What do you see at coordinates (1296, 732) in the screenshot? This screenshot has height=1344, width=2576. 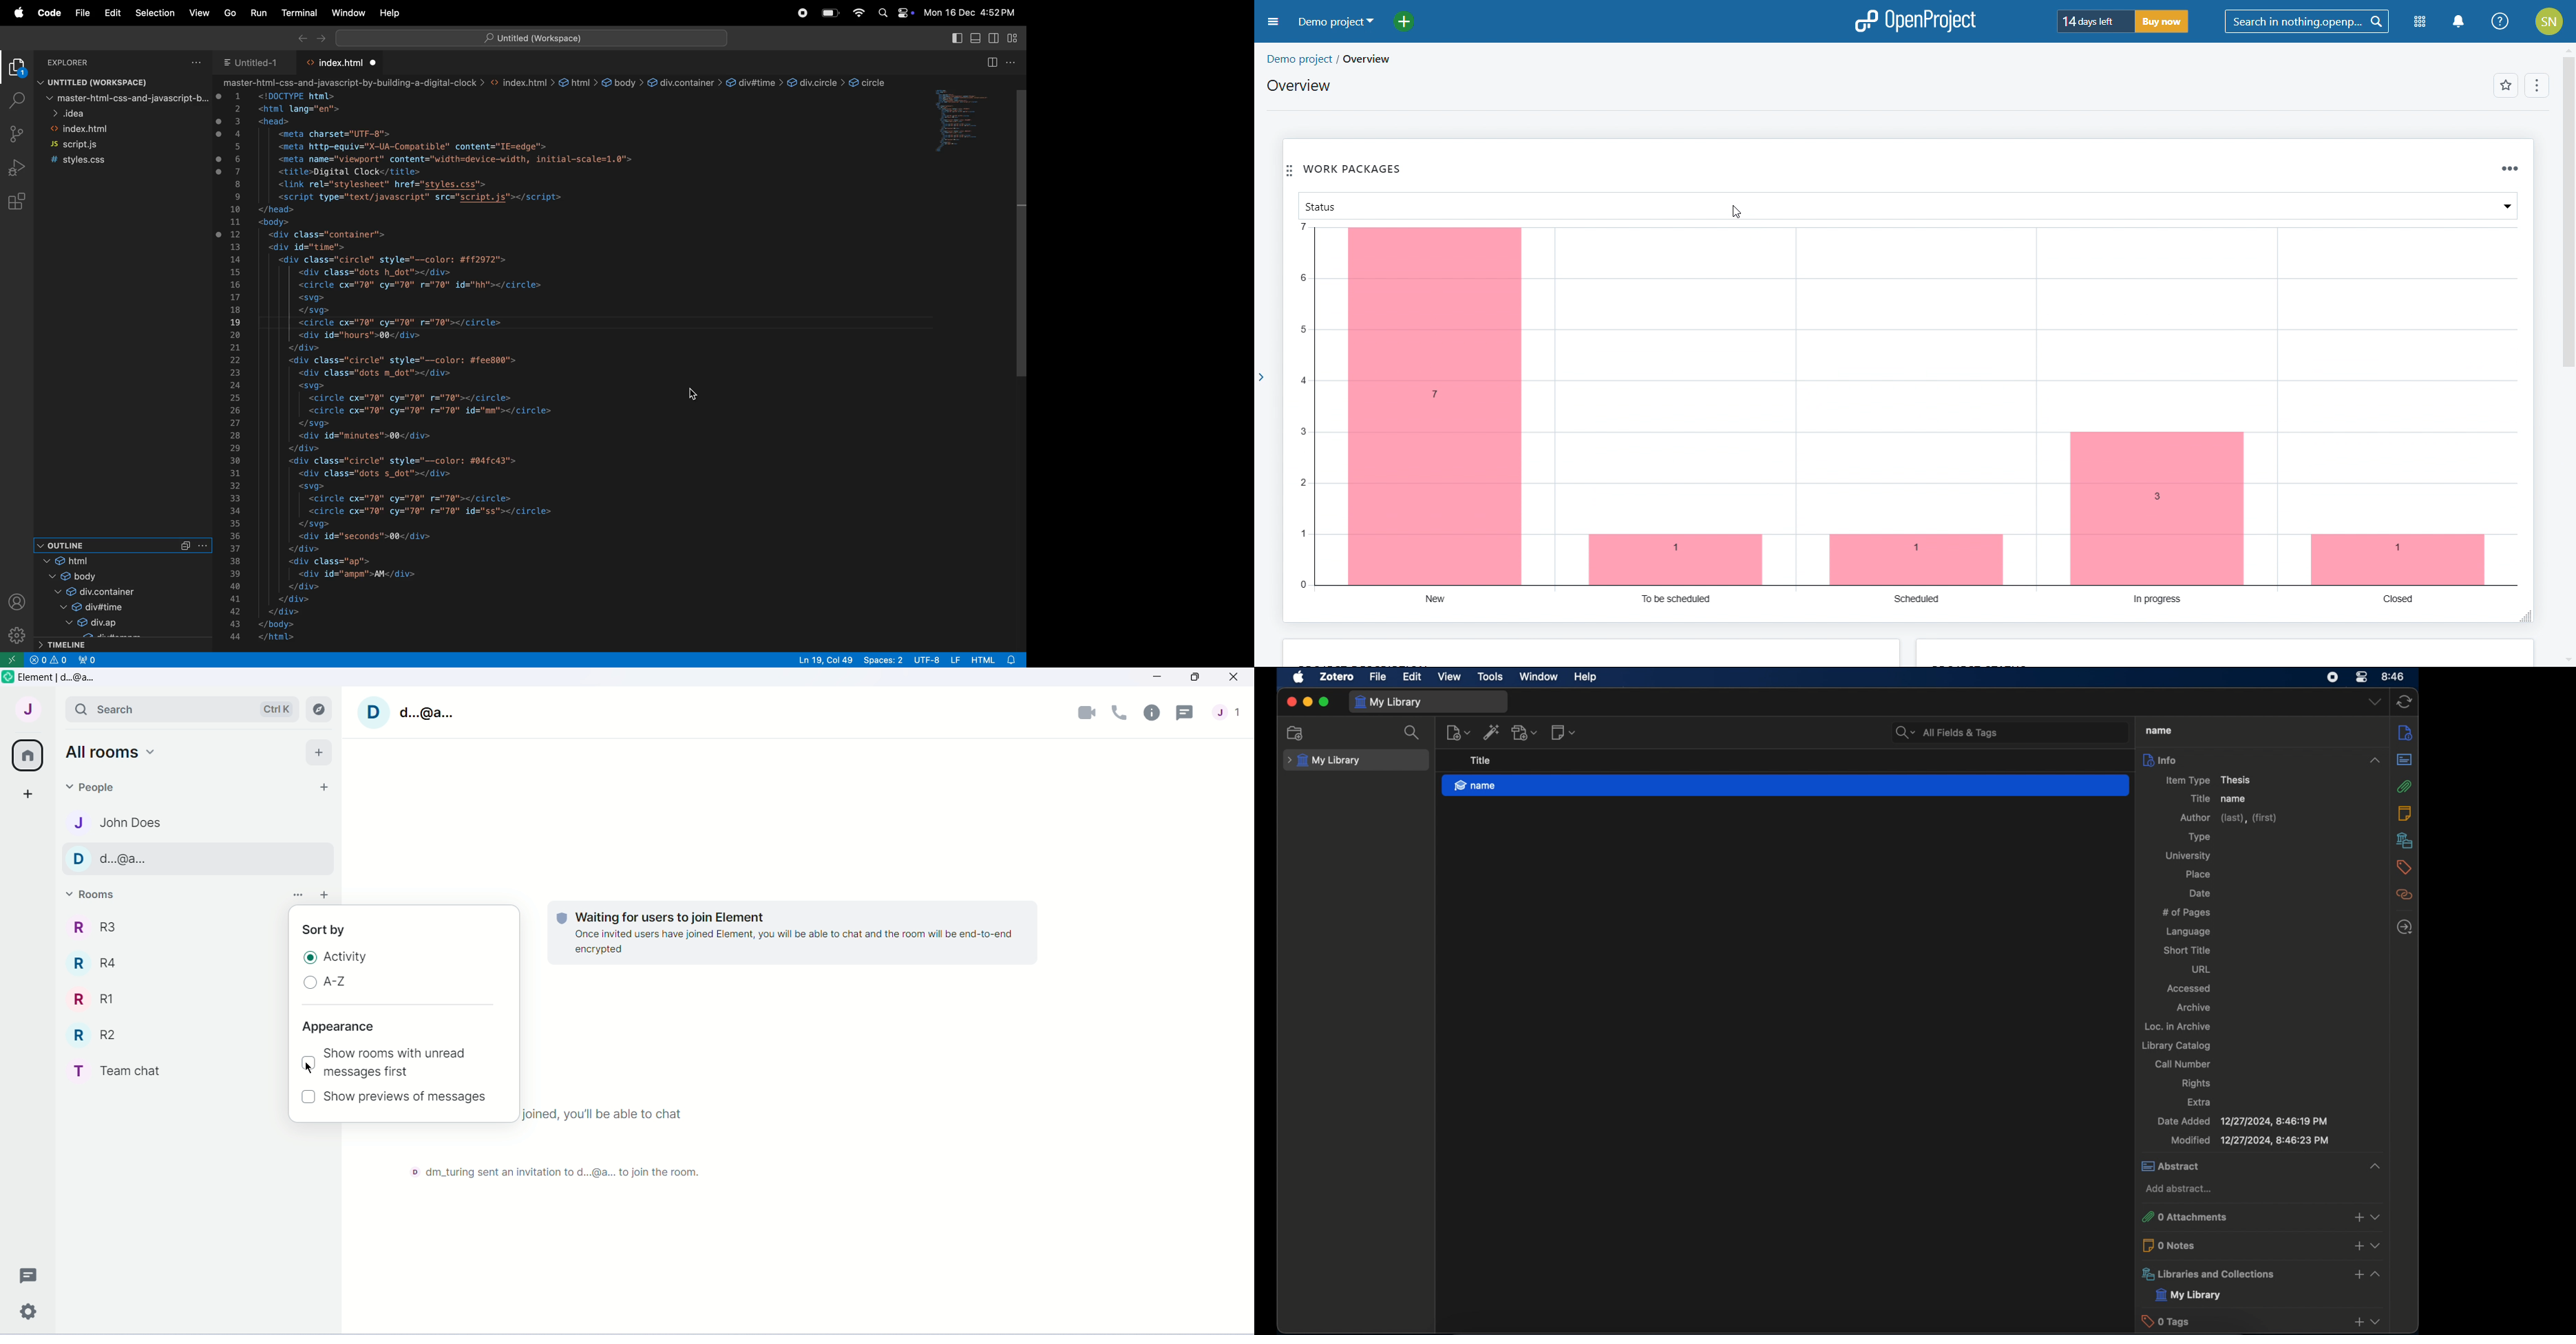 I see `new collection` at bounding box center [1296, 732].